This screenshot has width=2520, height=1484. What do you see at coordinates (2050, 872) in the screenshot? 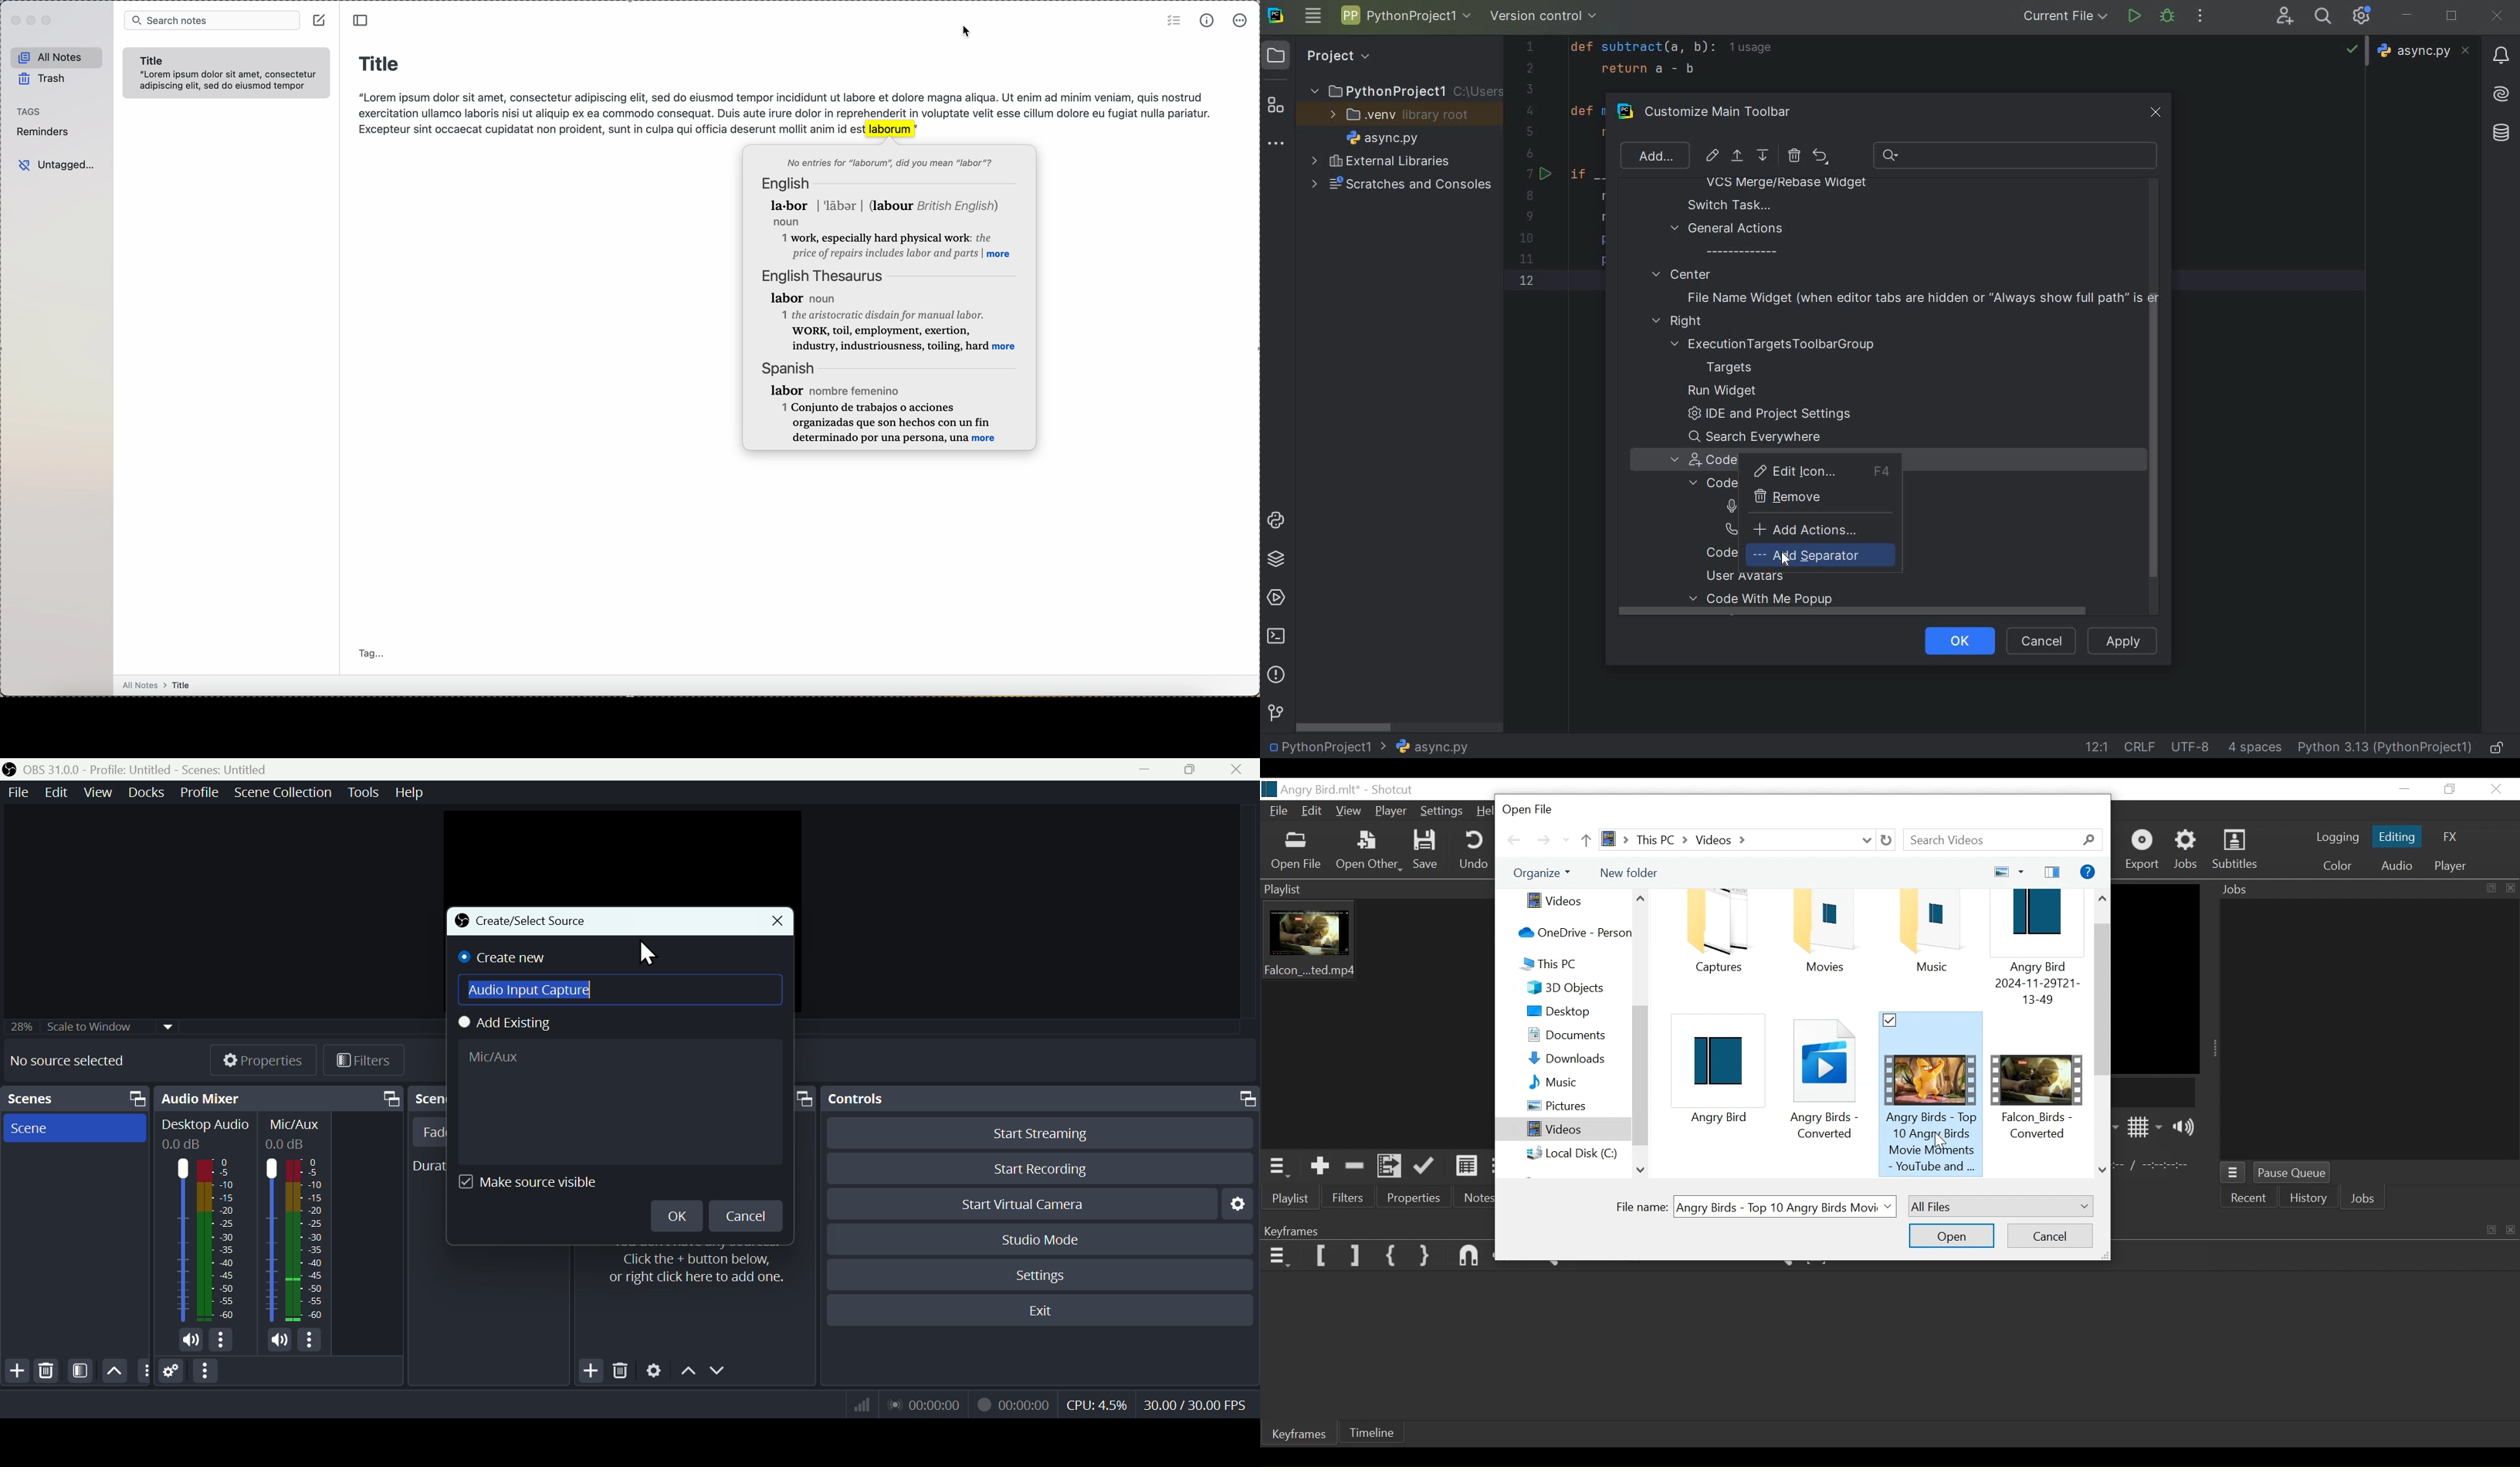
I see `Show your preview pane` at bounding box center [2050, 872].